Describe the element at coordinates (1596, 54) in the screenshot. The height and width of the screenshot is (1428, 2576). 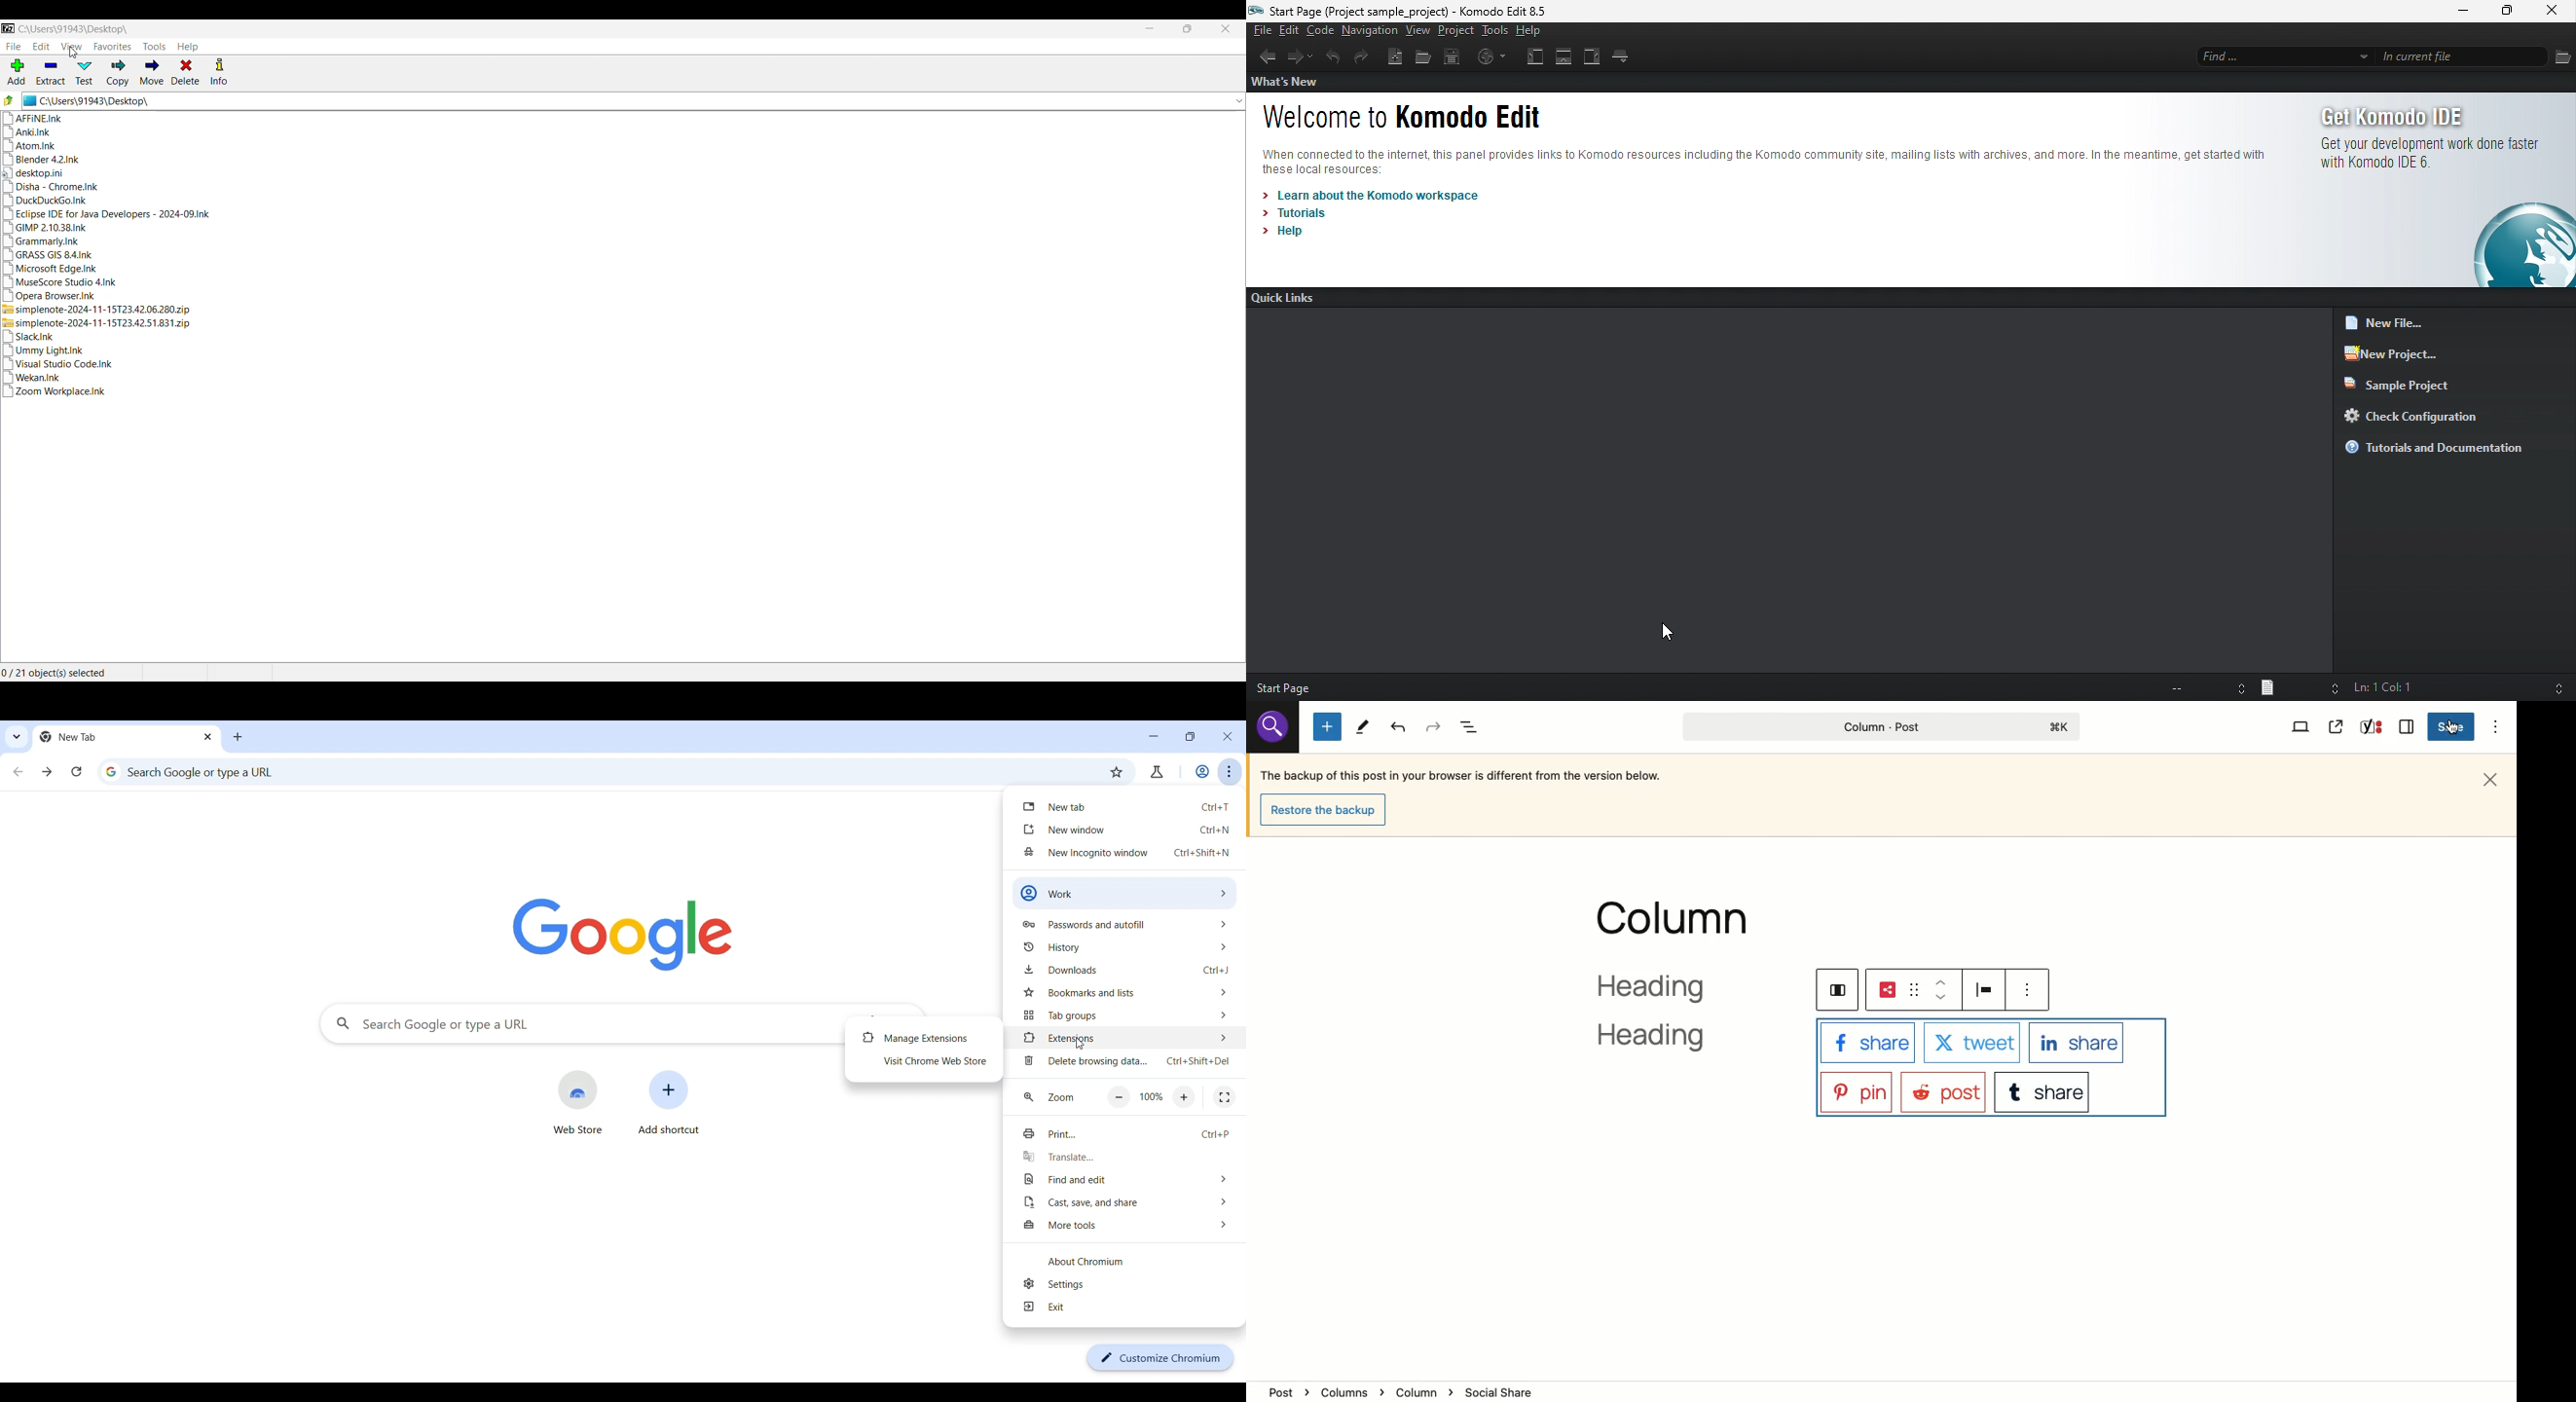
I see `right pane` at that location.